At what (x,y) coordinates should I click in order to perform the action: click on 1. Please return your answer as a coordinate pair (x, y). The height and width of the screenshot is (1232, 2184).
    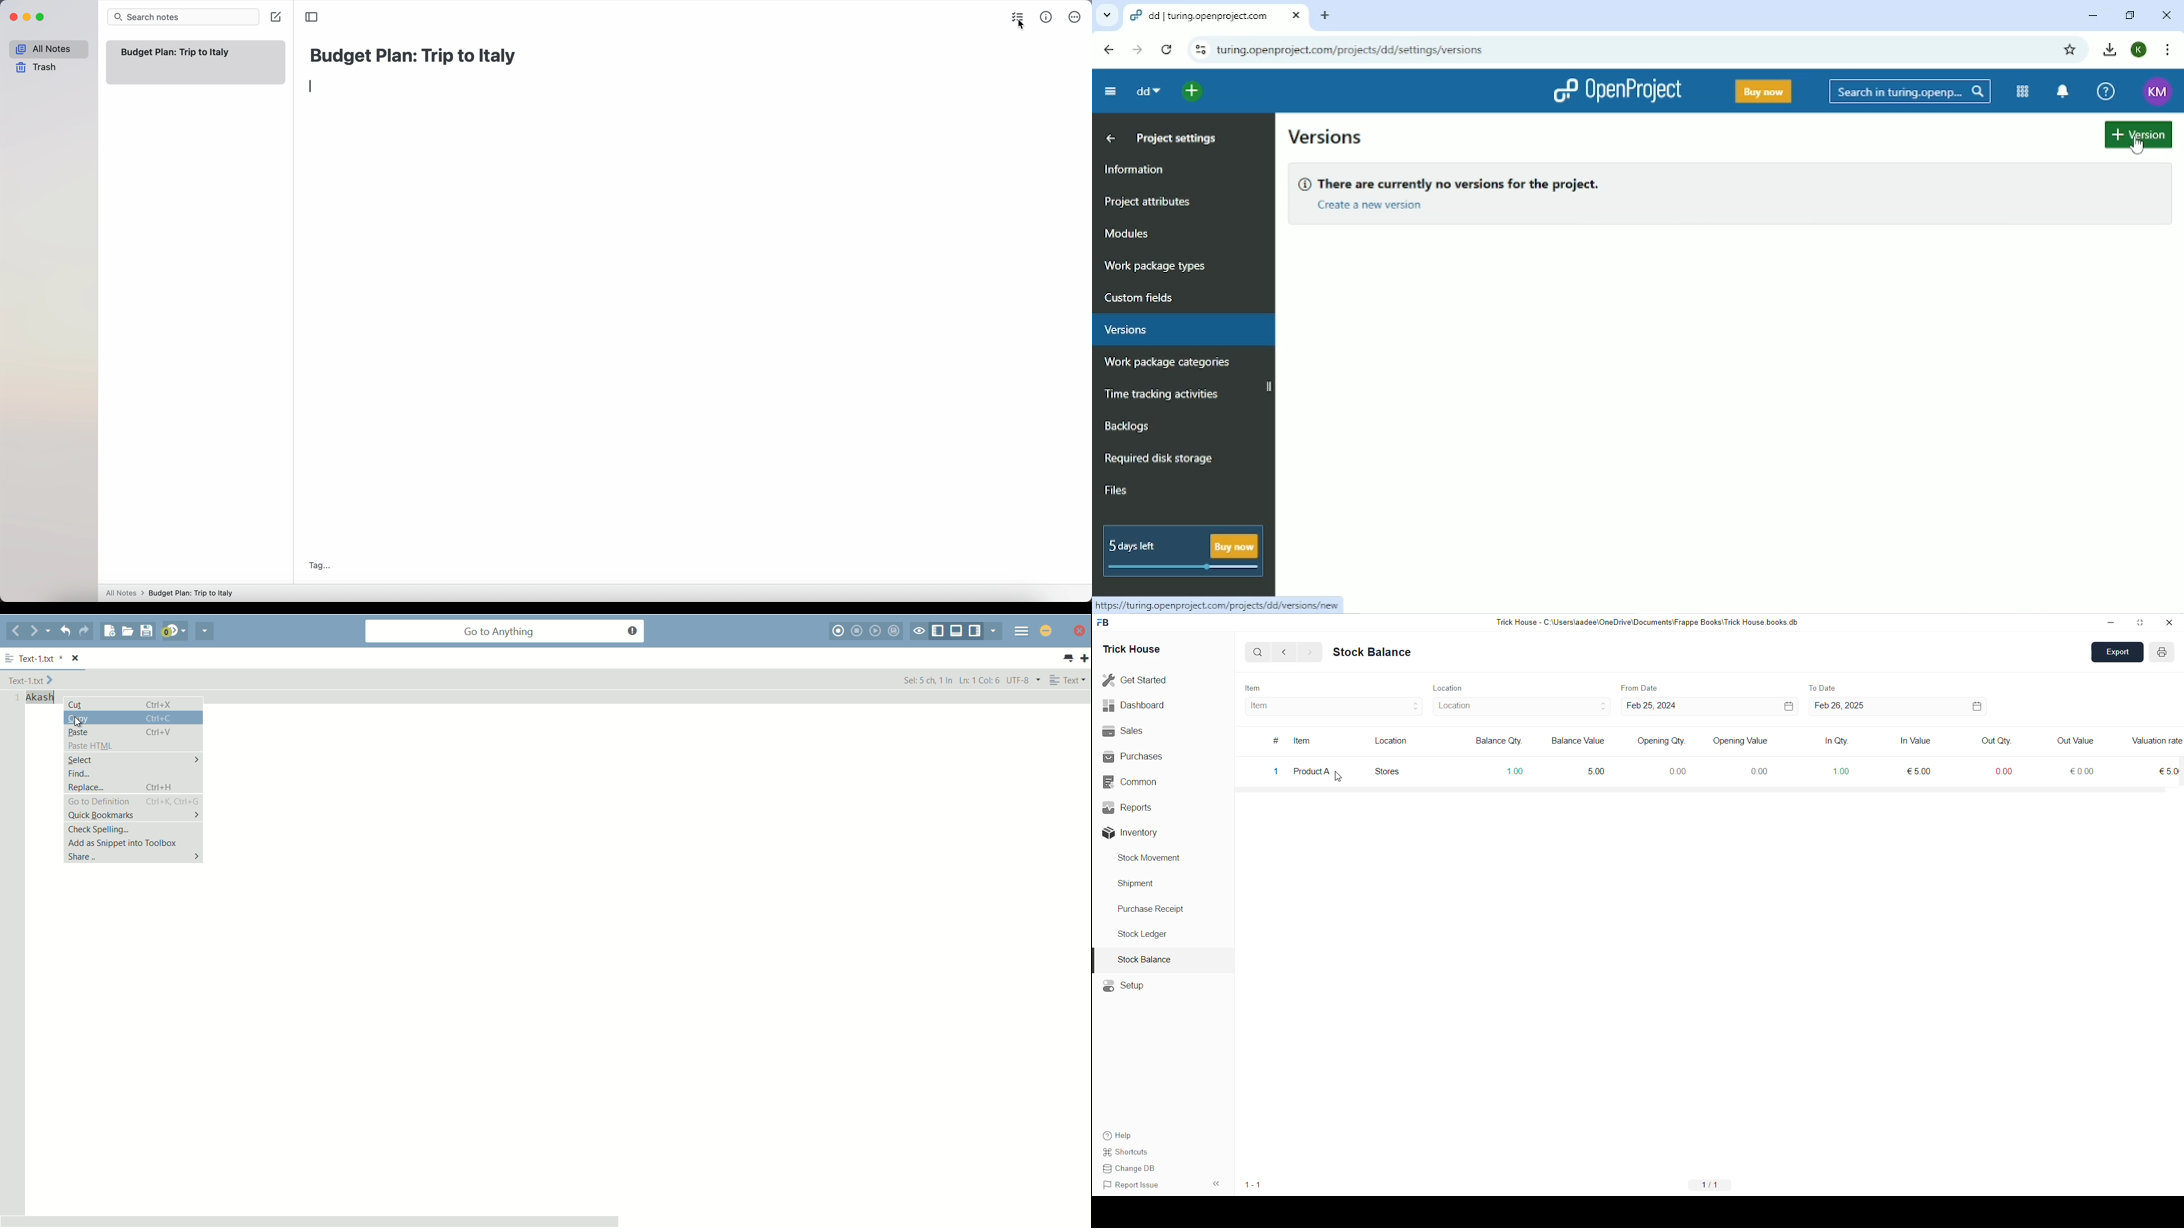
    Looking at the image, I should click on (1269, 772).